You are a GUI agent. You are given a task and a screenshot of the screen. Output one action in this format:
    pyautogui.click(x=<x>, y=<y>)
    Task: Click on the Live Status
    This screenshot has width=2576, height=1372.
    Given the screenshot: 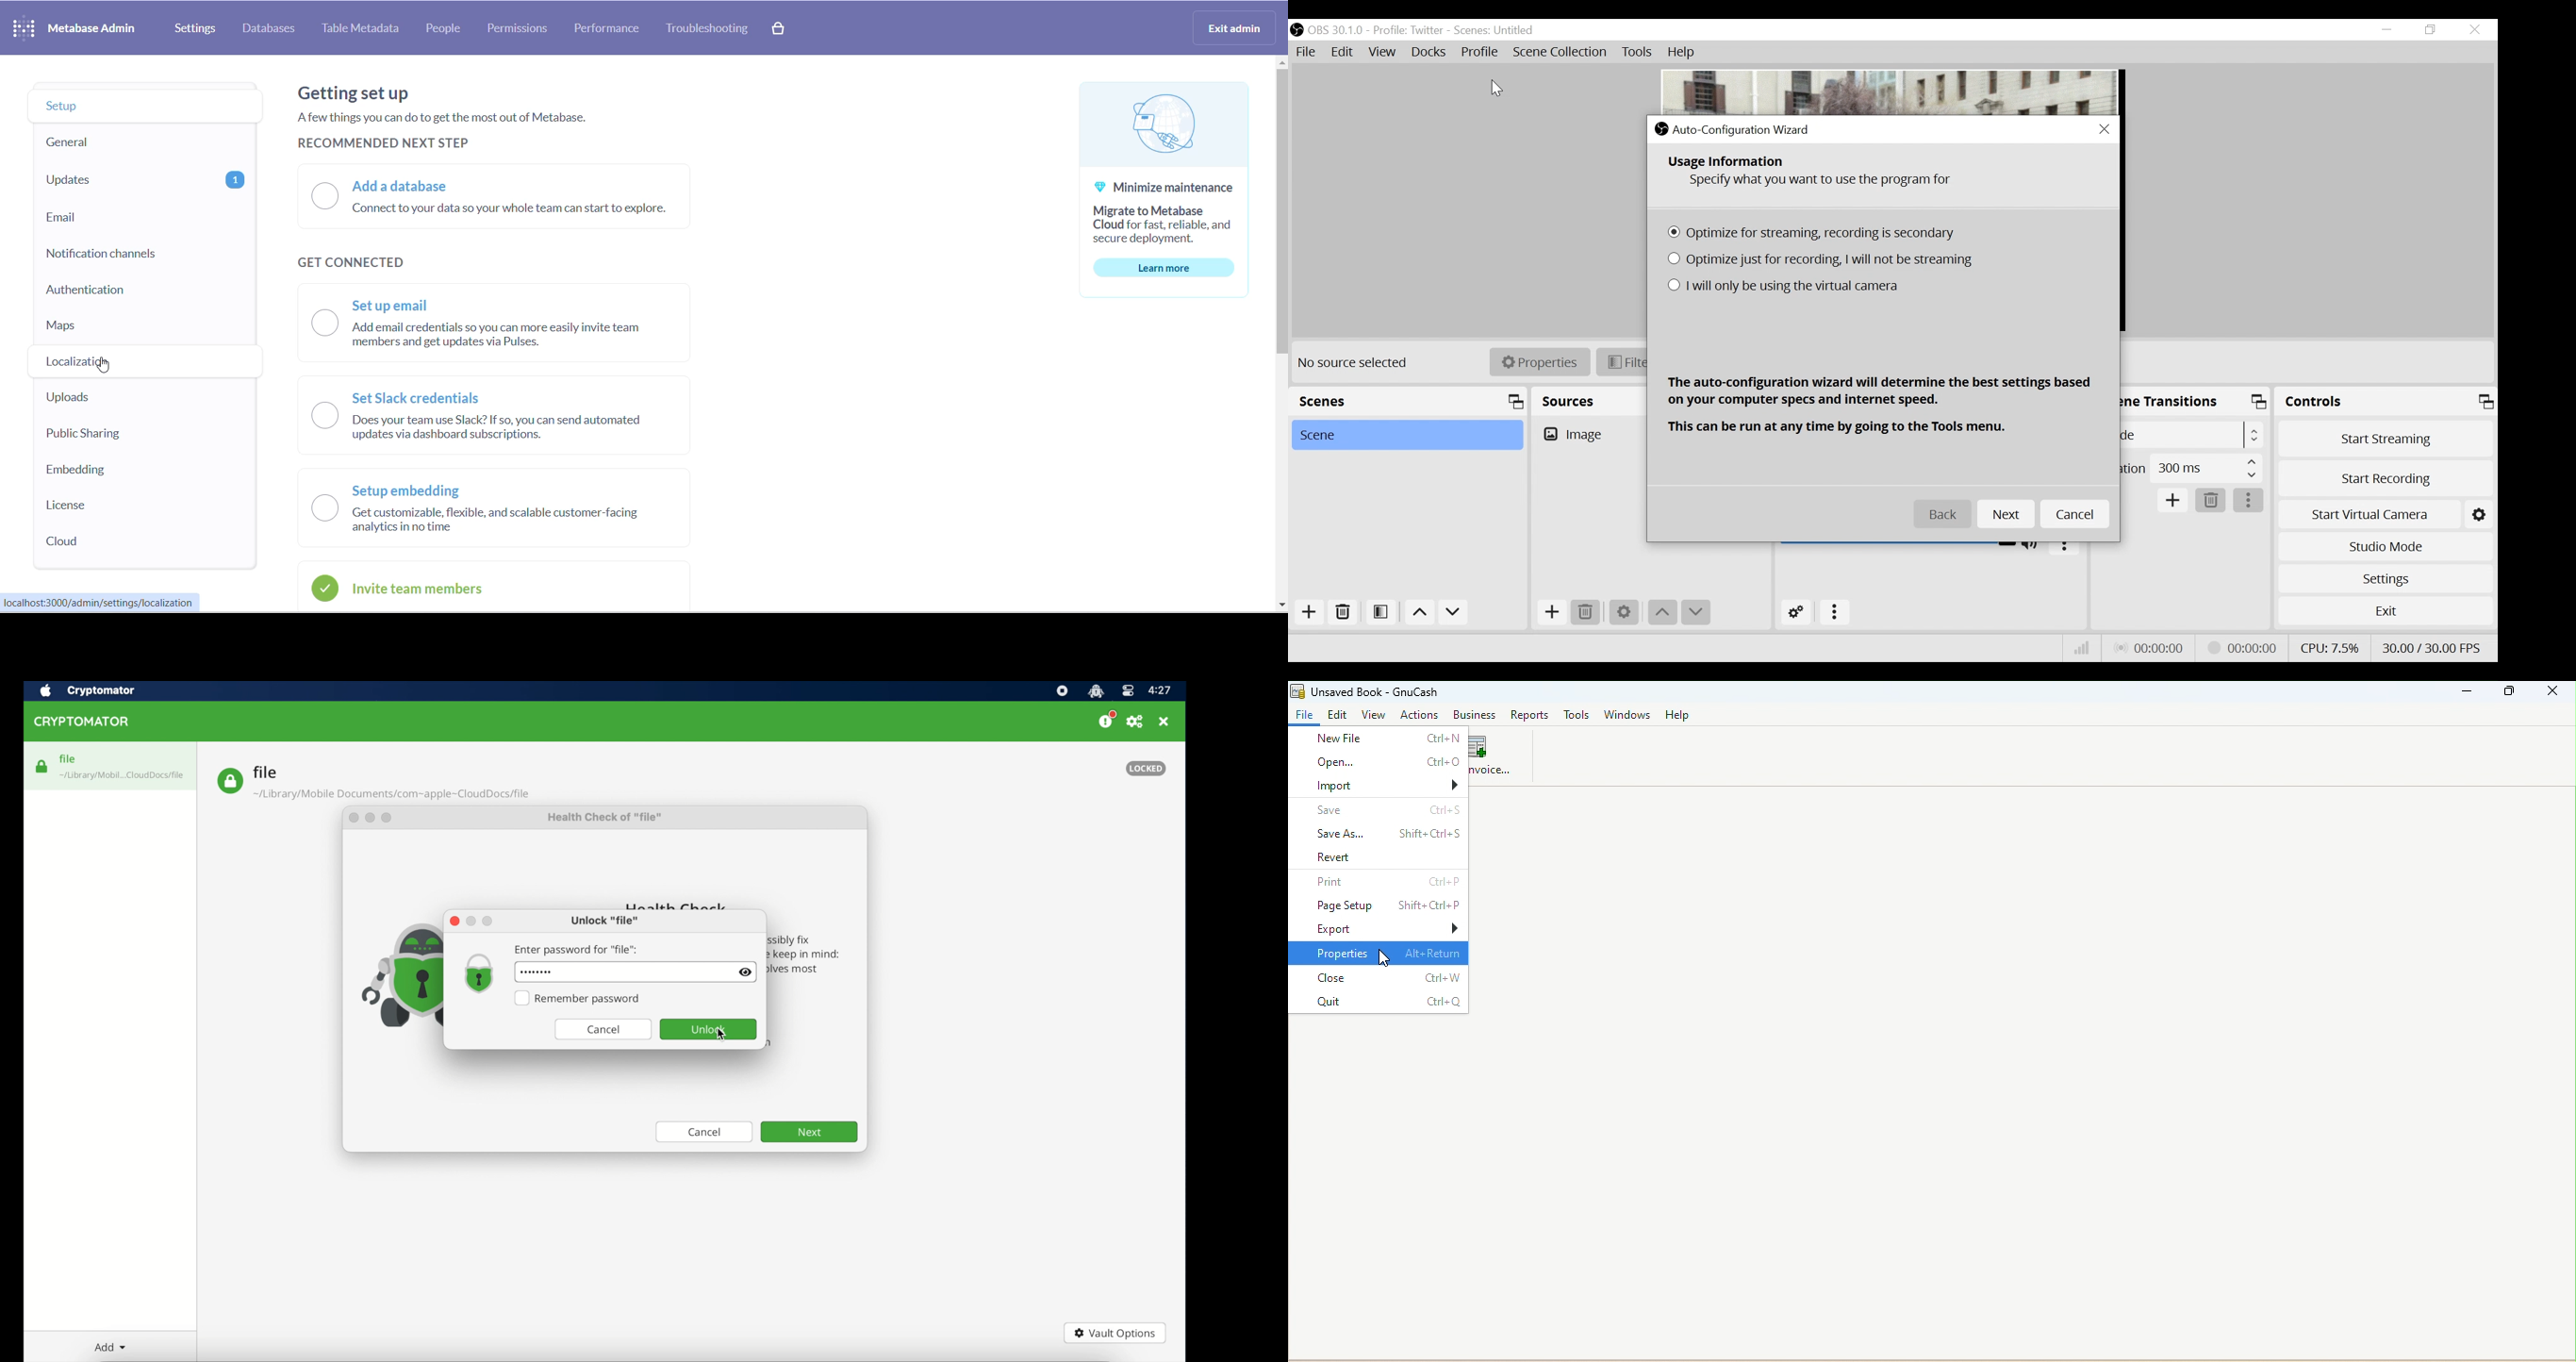 What is the action you would take?
    pyautogui.click(x=2152, y=647)
    